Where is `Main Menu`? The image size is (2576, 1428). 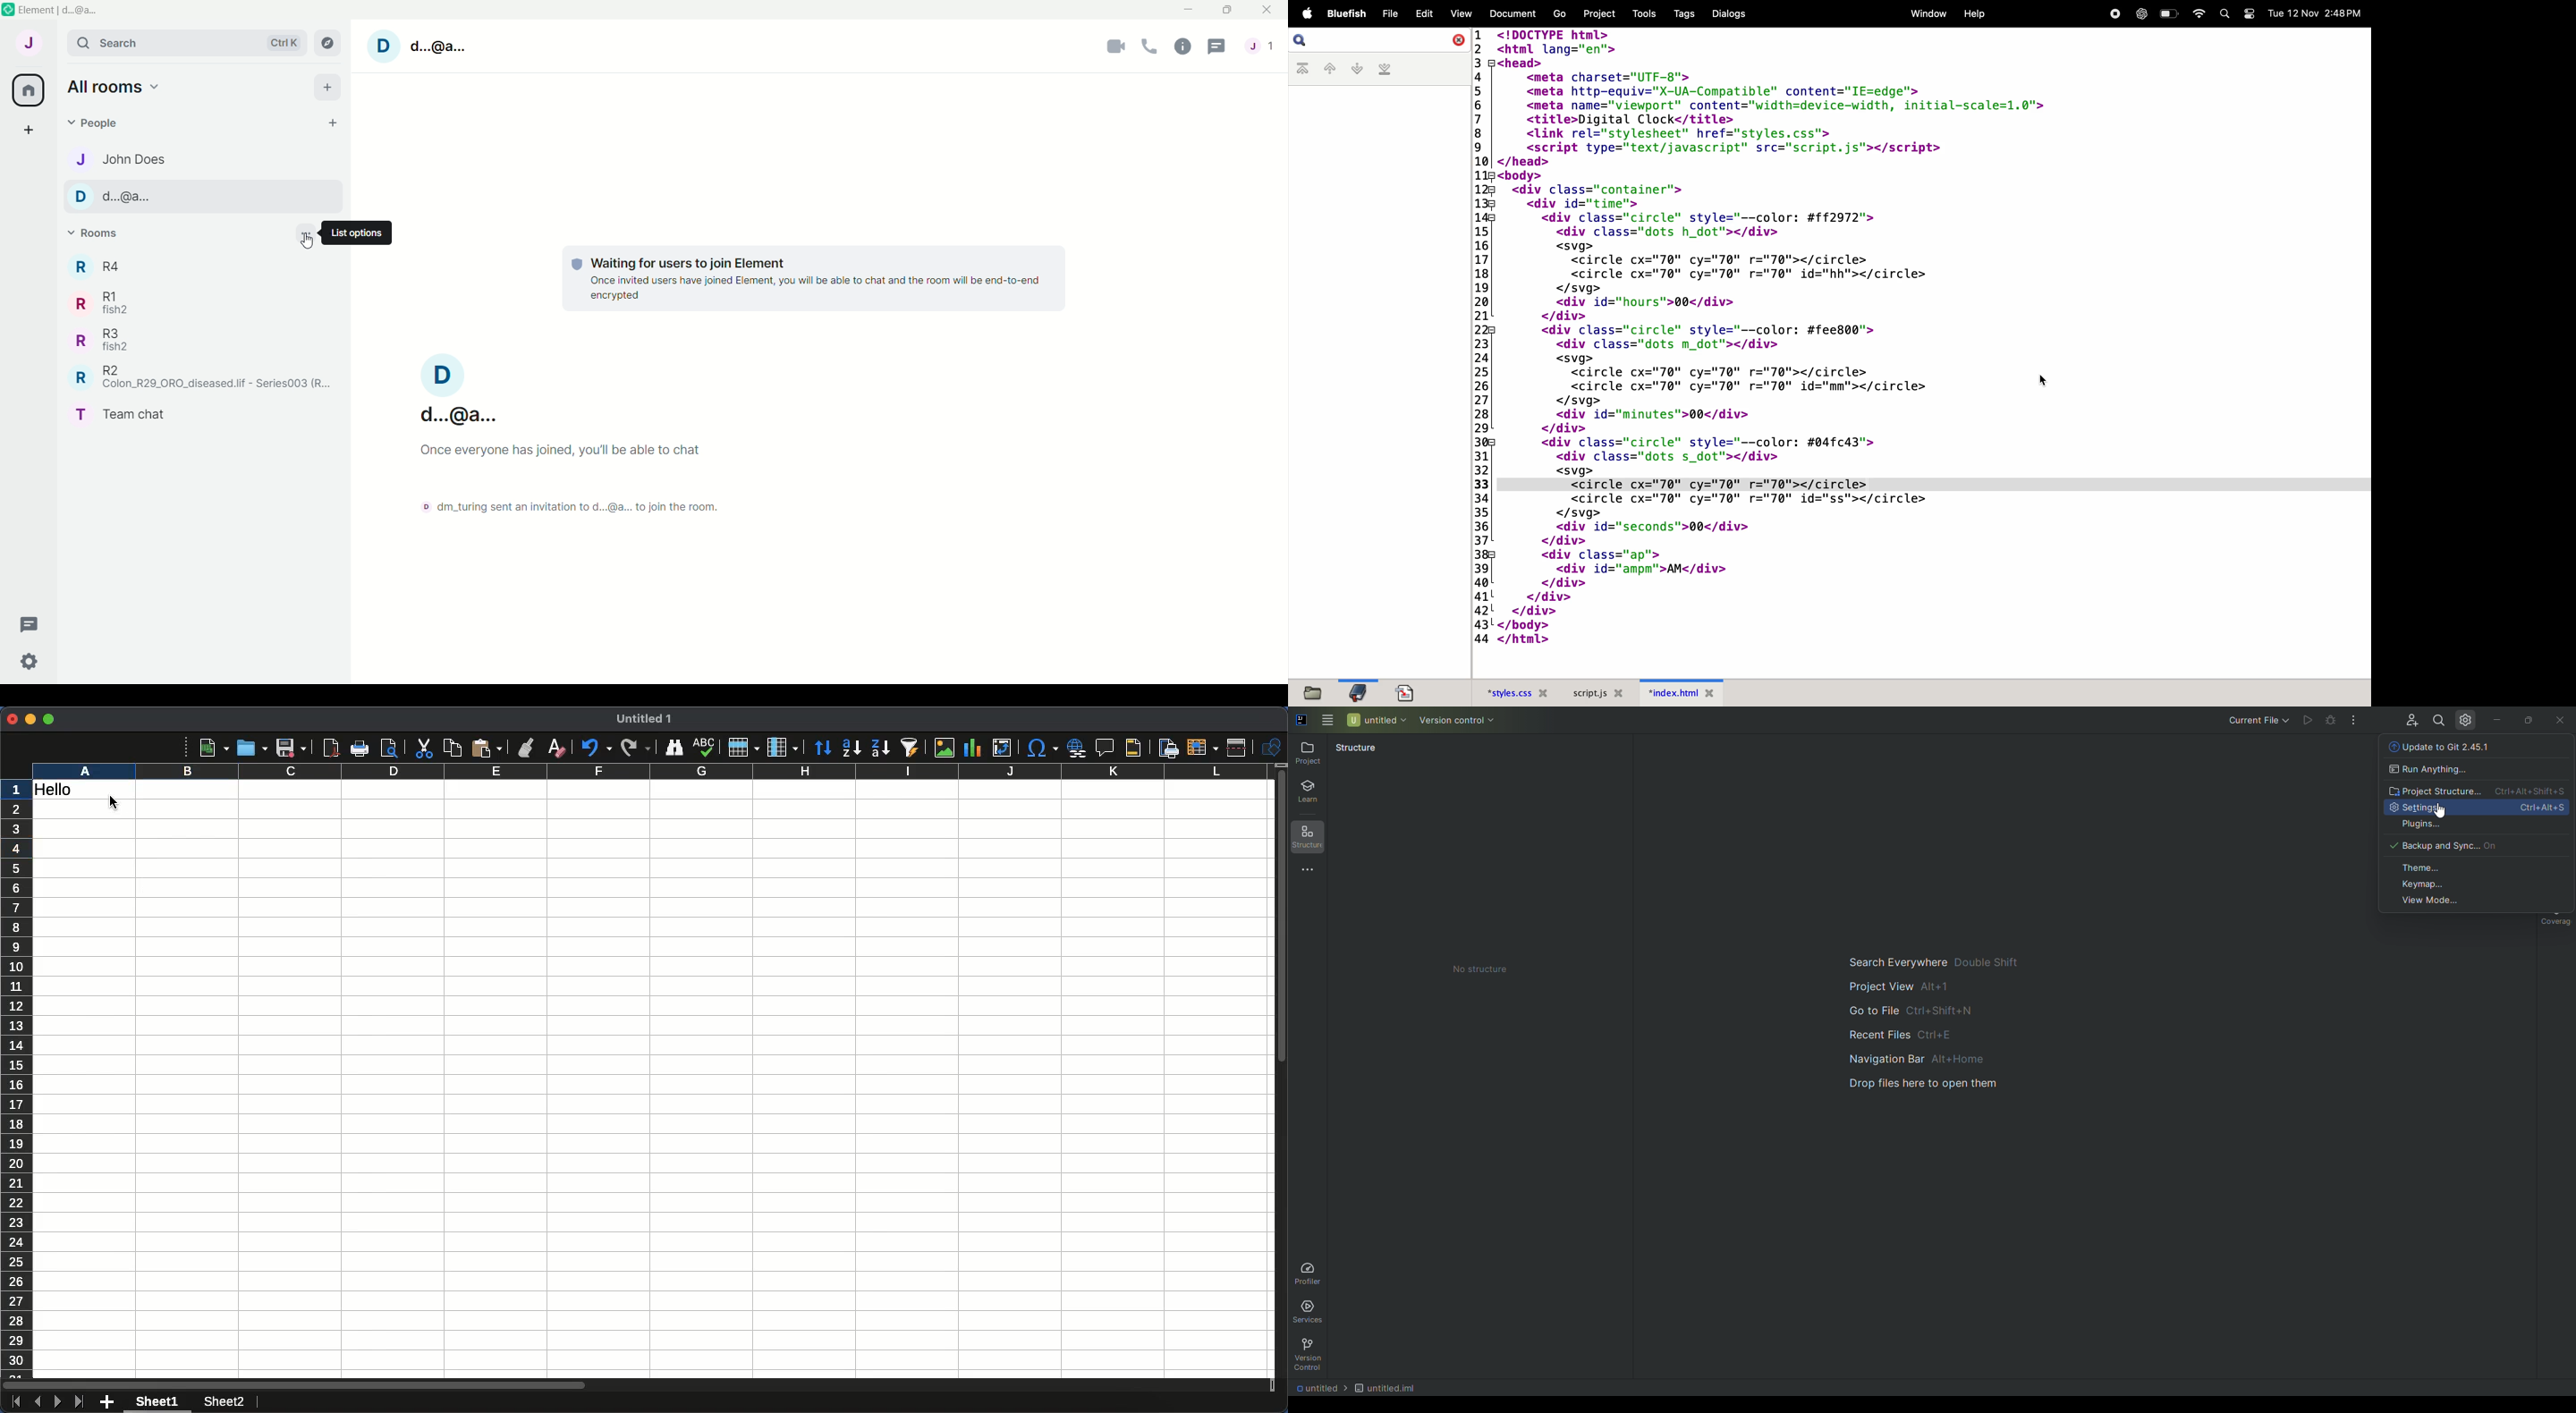 Main Menu is located at coordinates (1325, 721).